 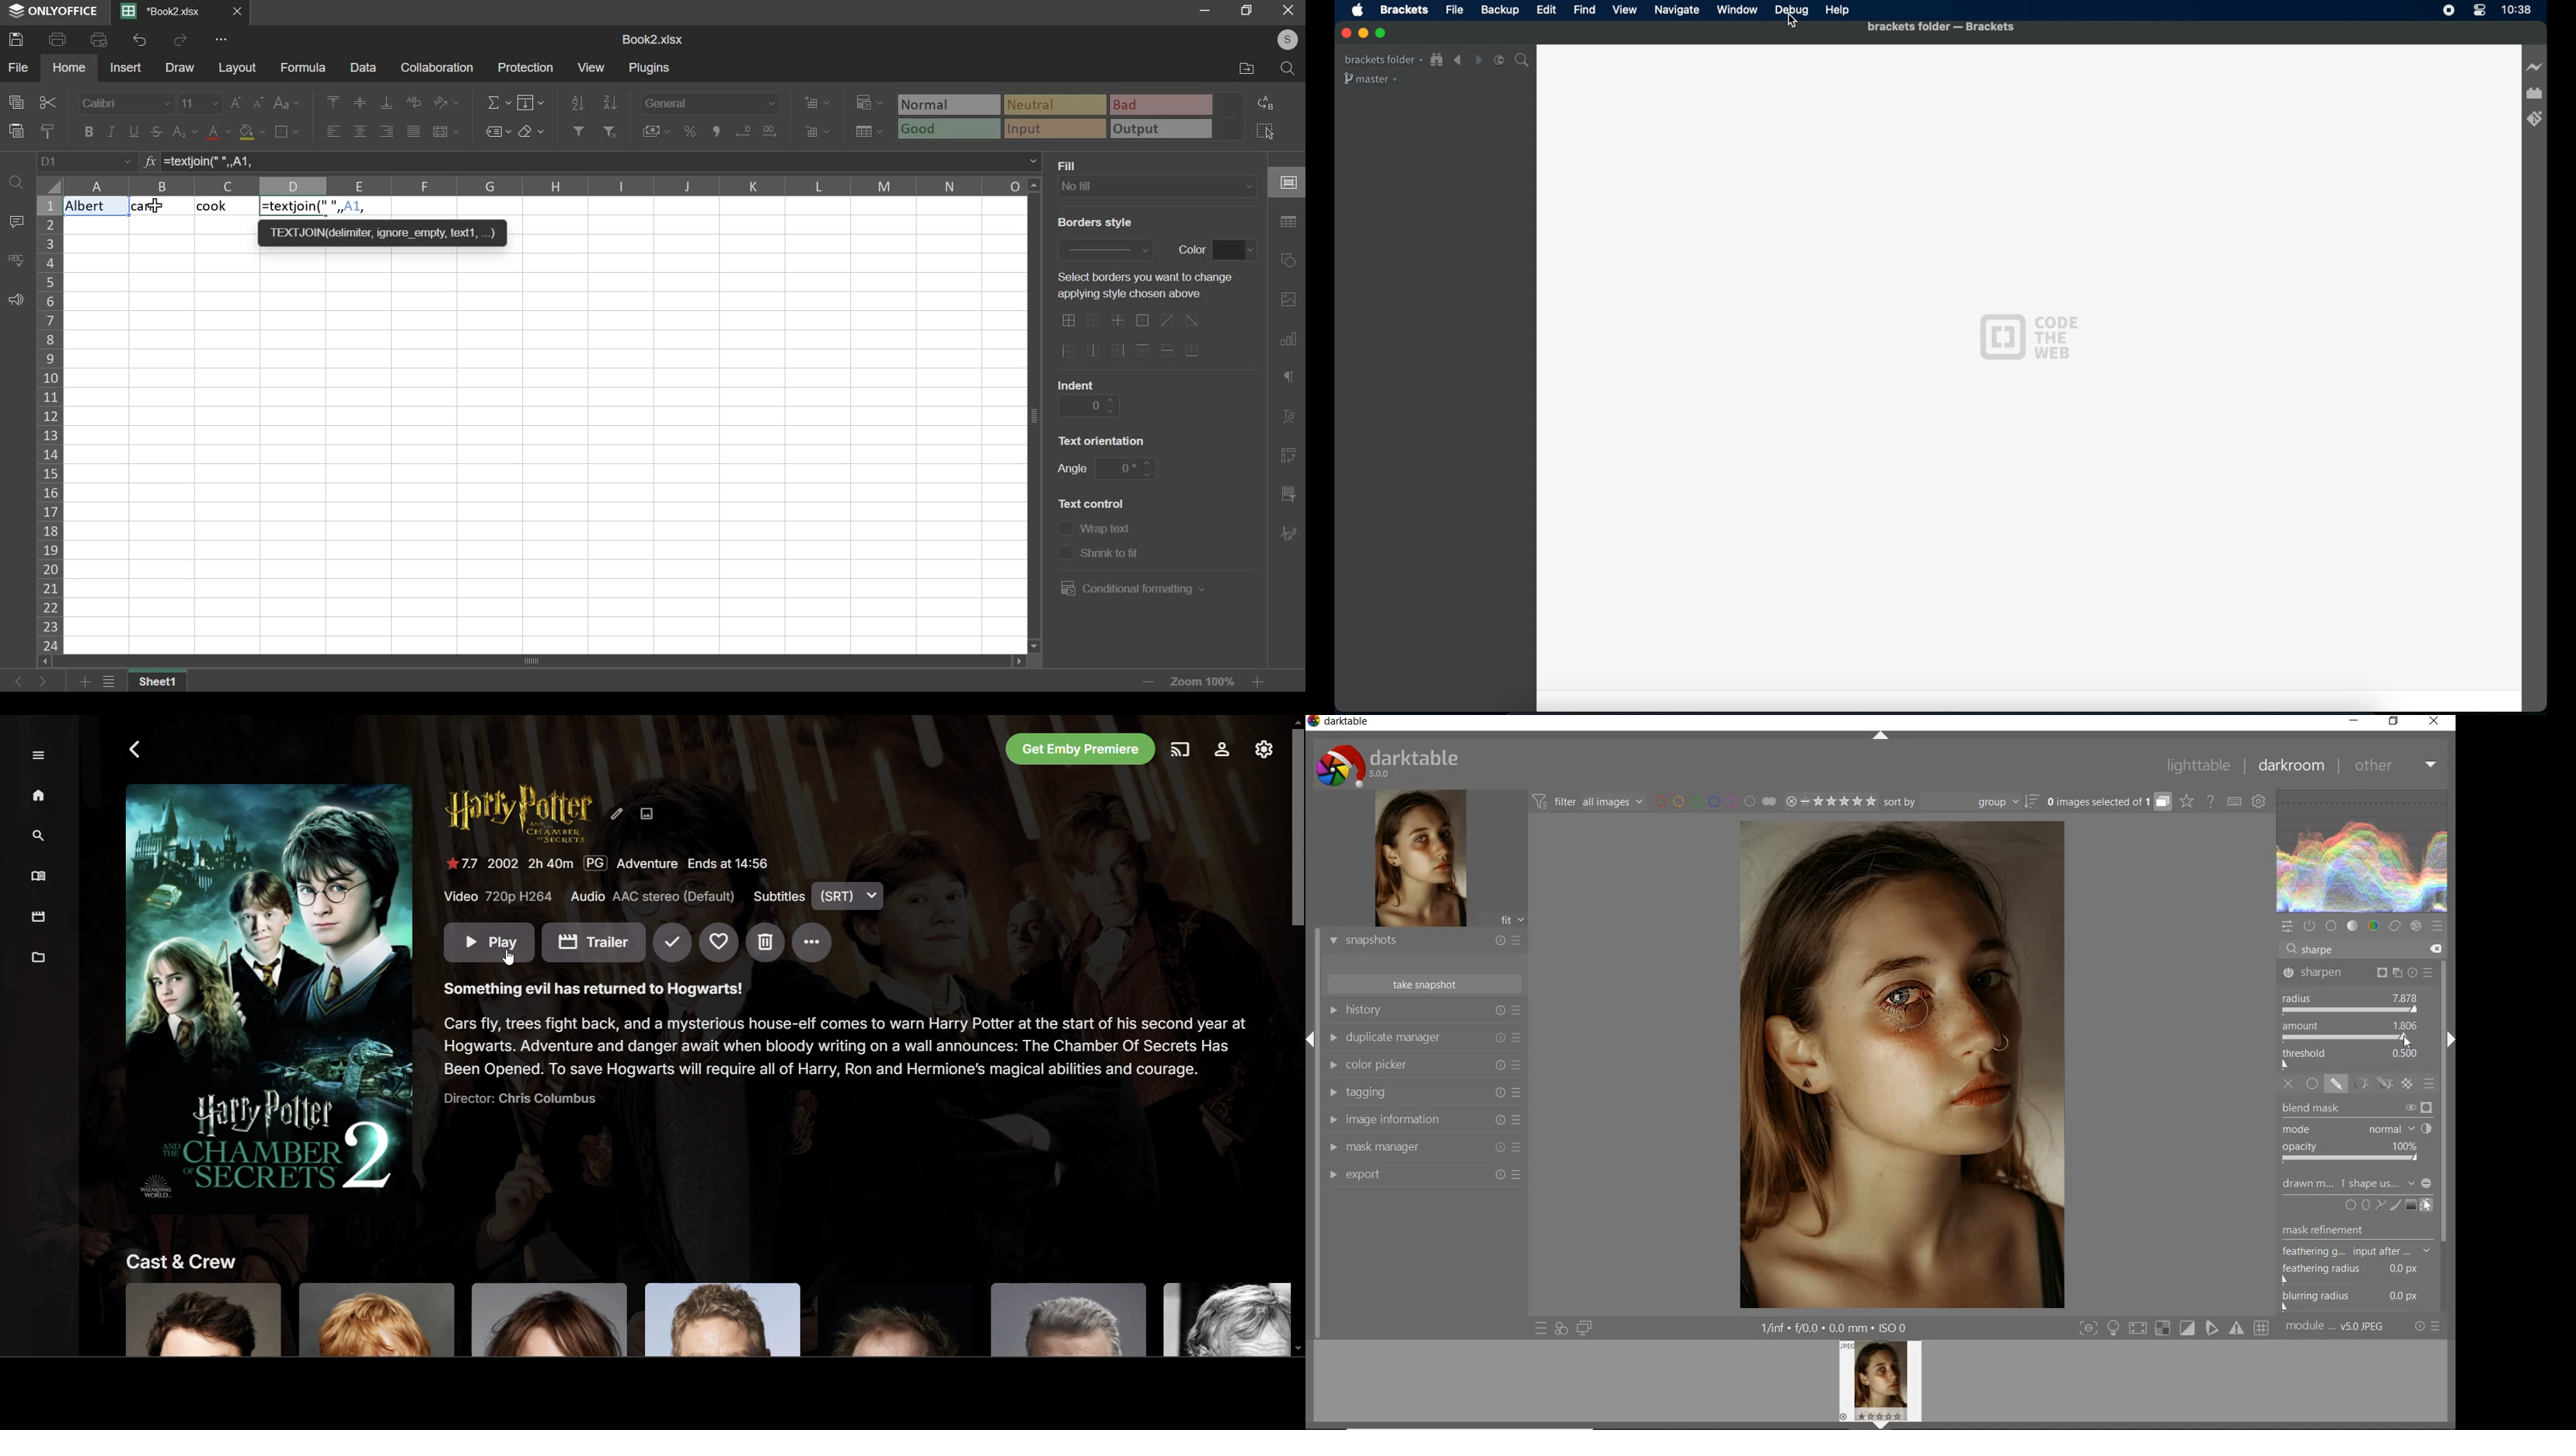 What do you see at coordinates (334, 131) in the screenshot?
I see `align left` at bounding box center [334, 131].